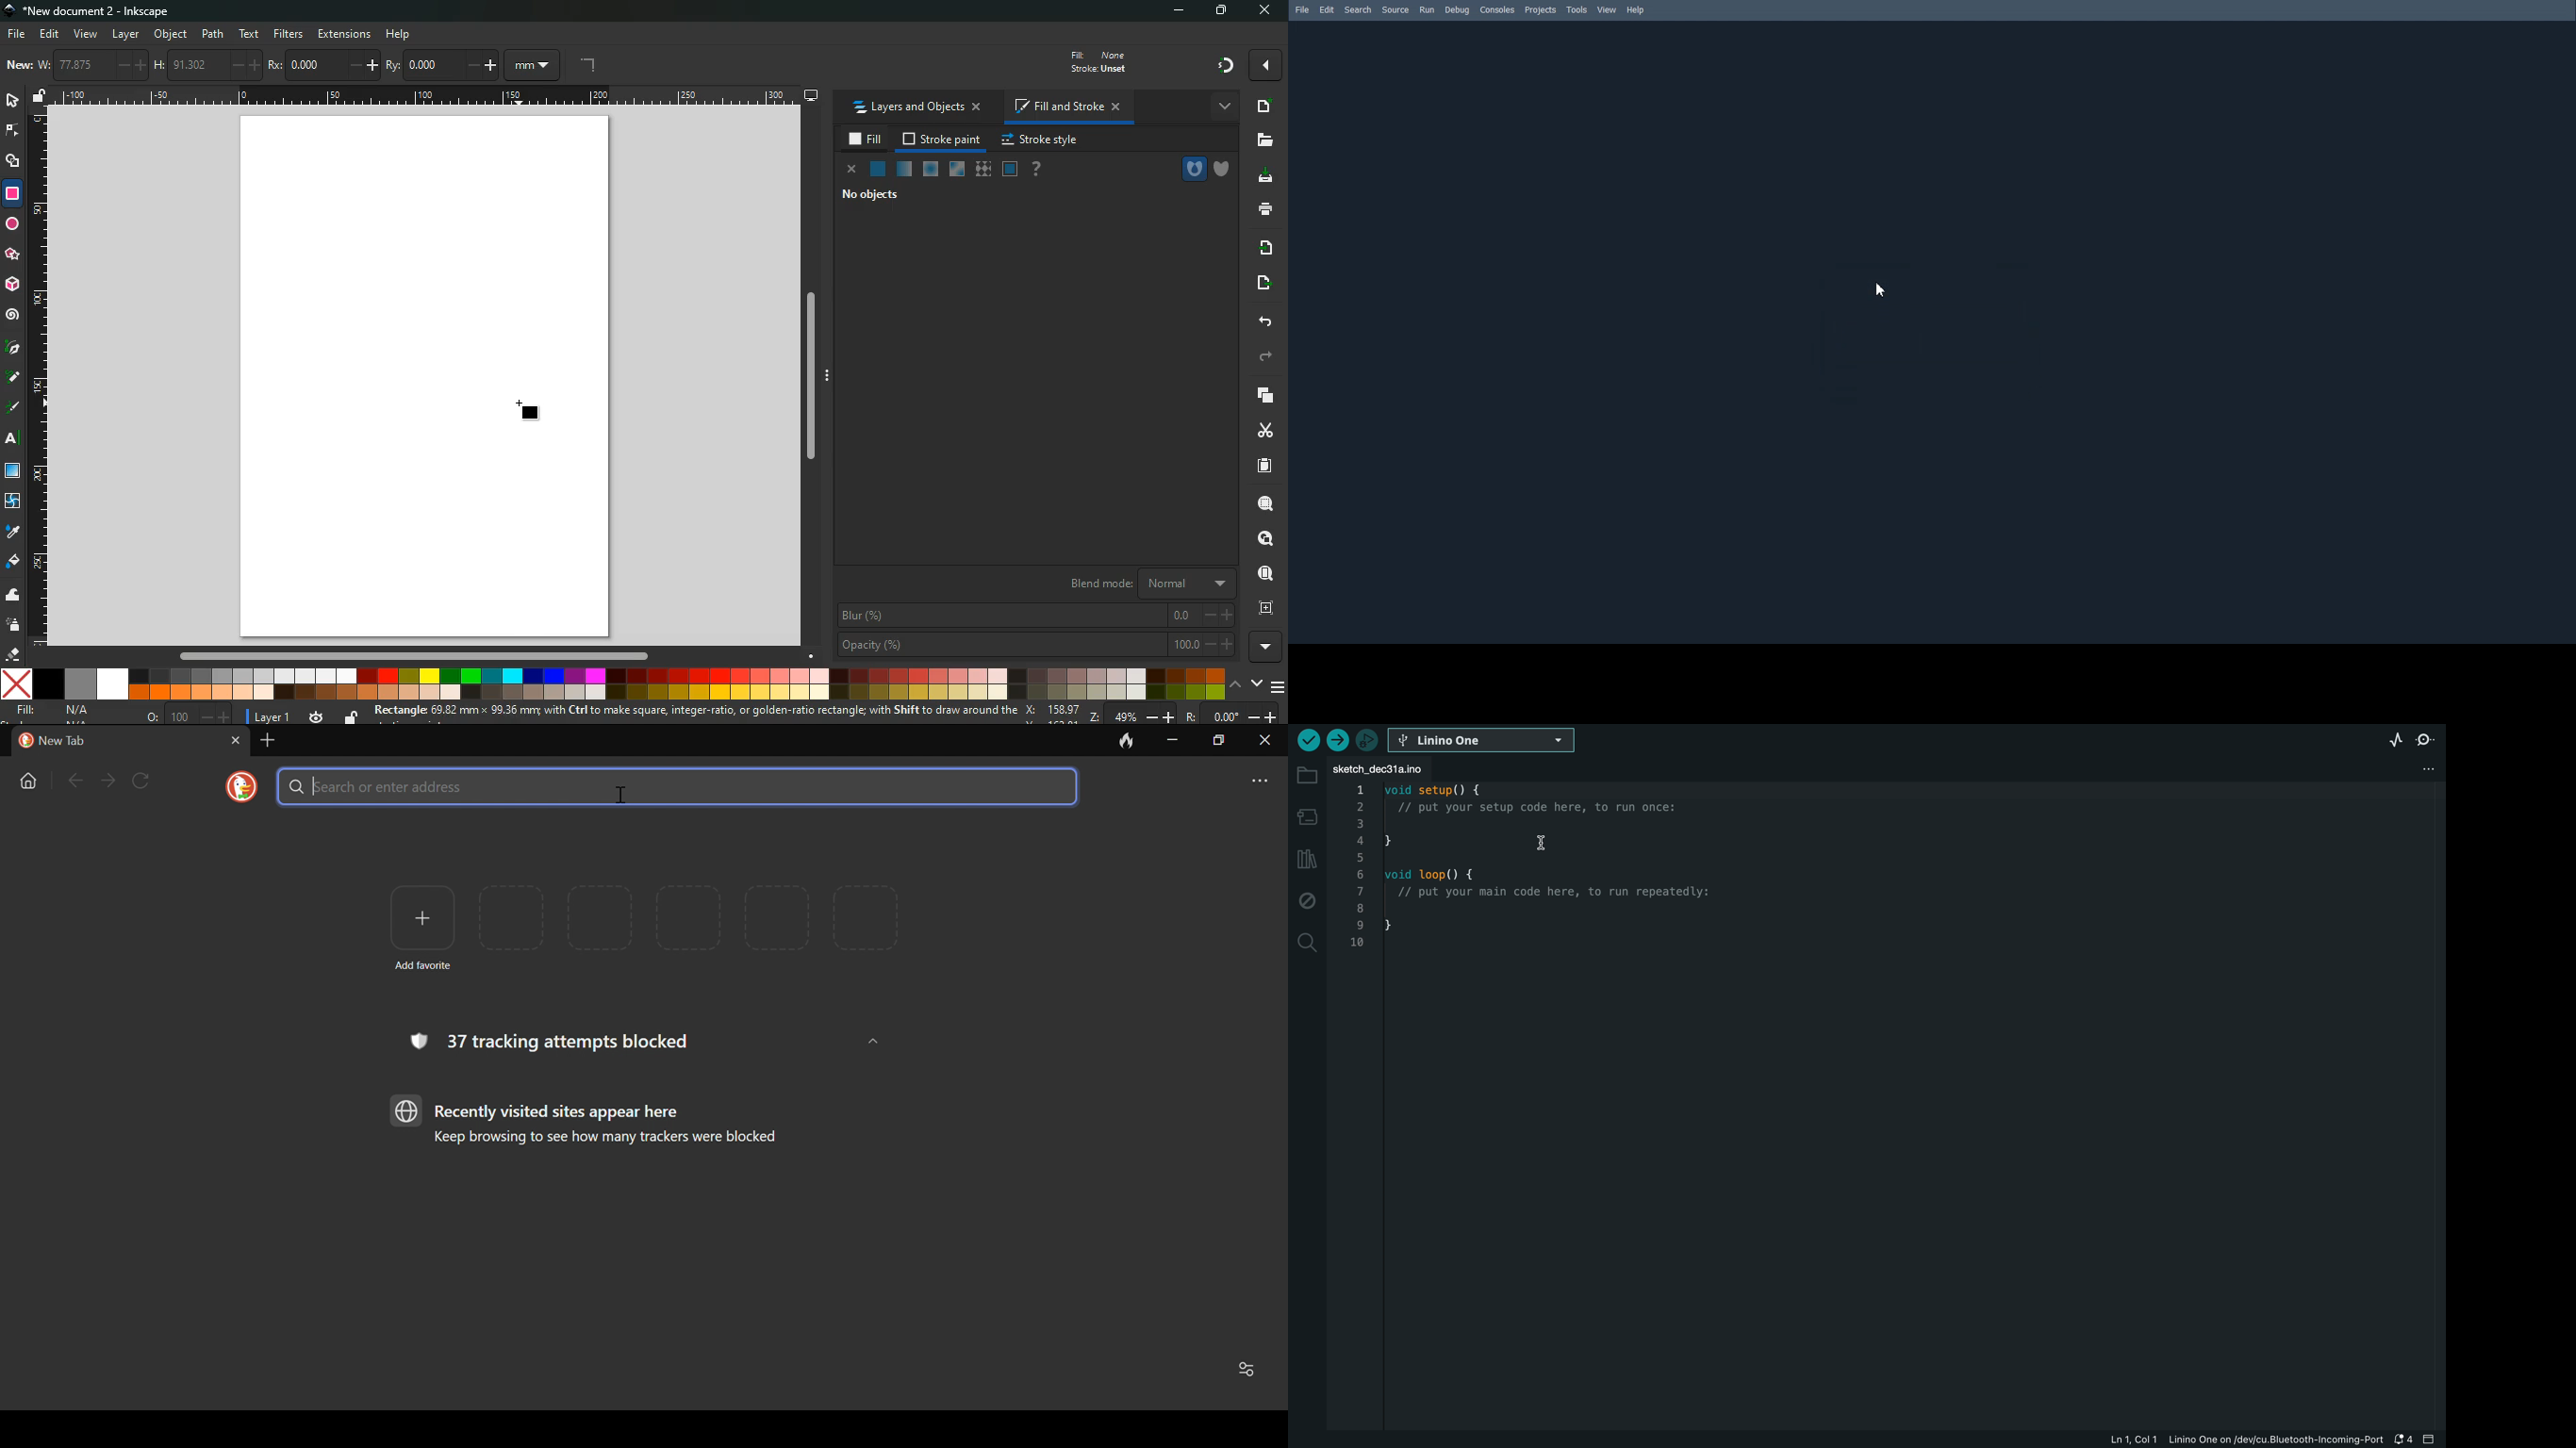 Image resolution: width=2576 pixels, height=1456 pixels. I want to click on new, so click(19, 66).